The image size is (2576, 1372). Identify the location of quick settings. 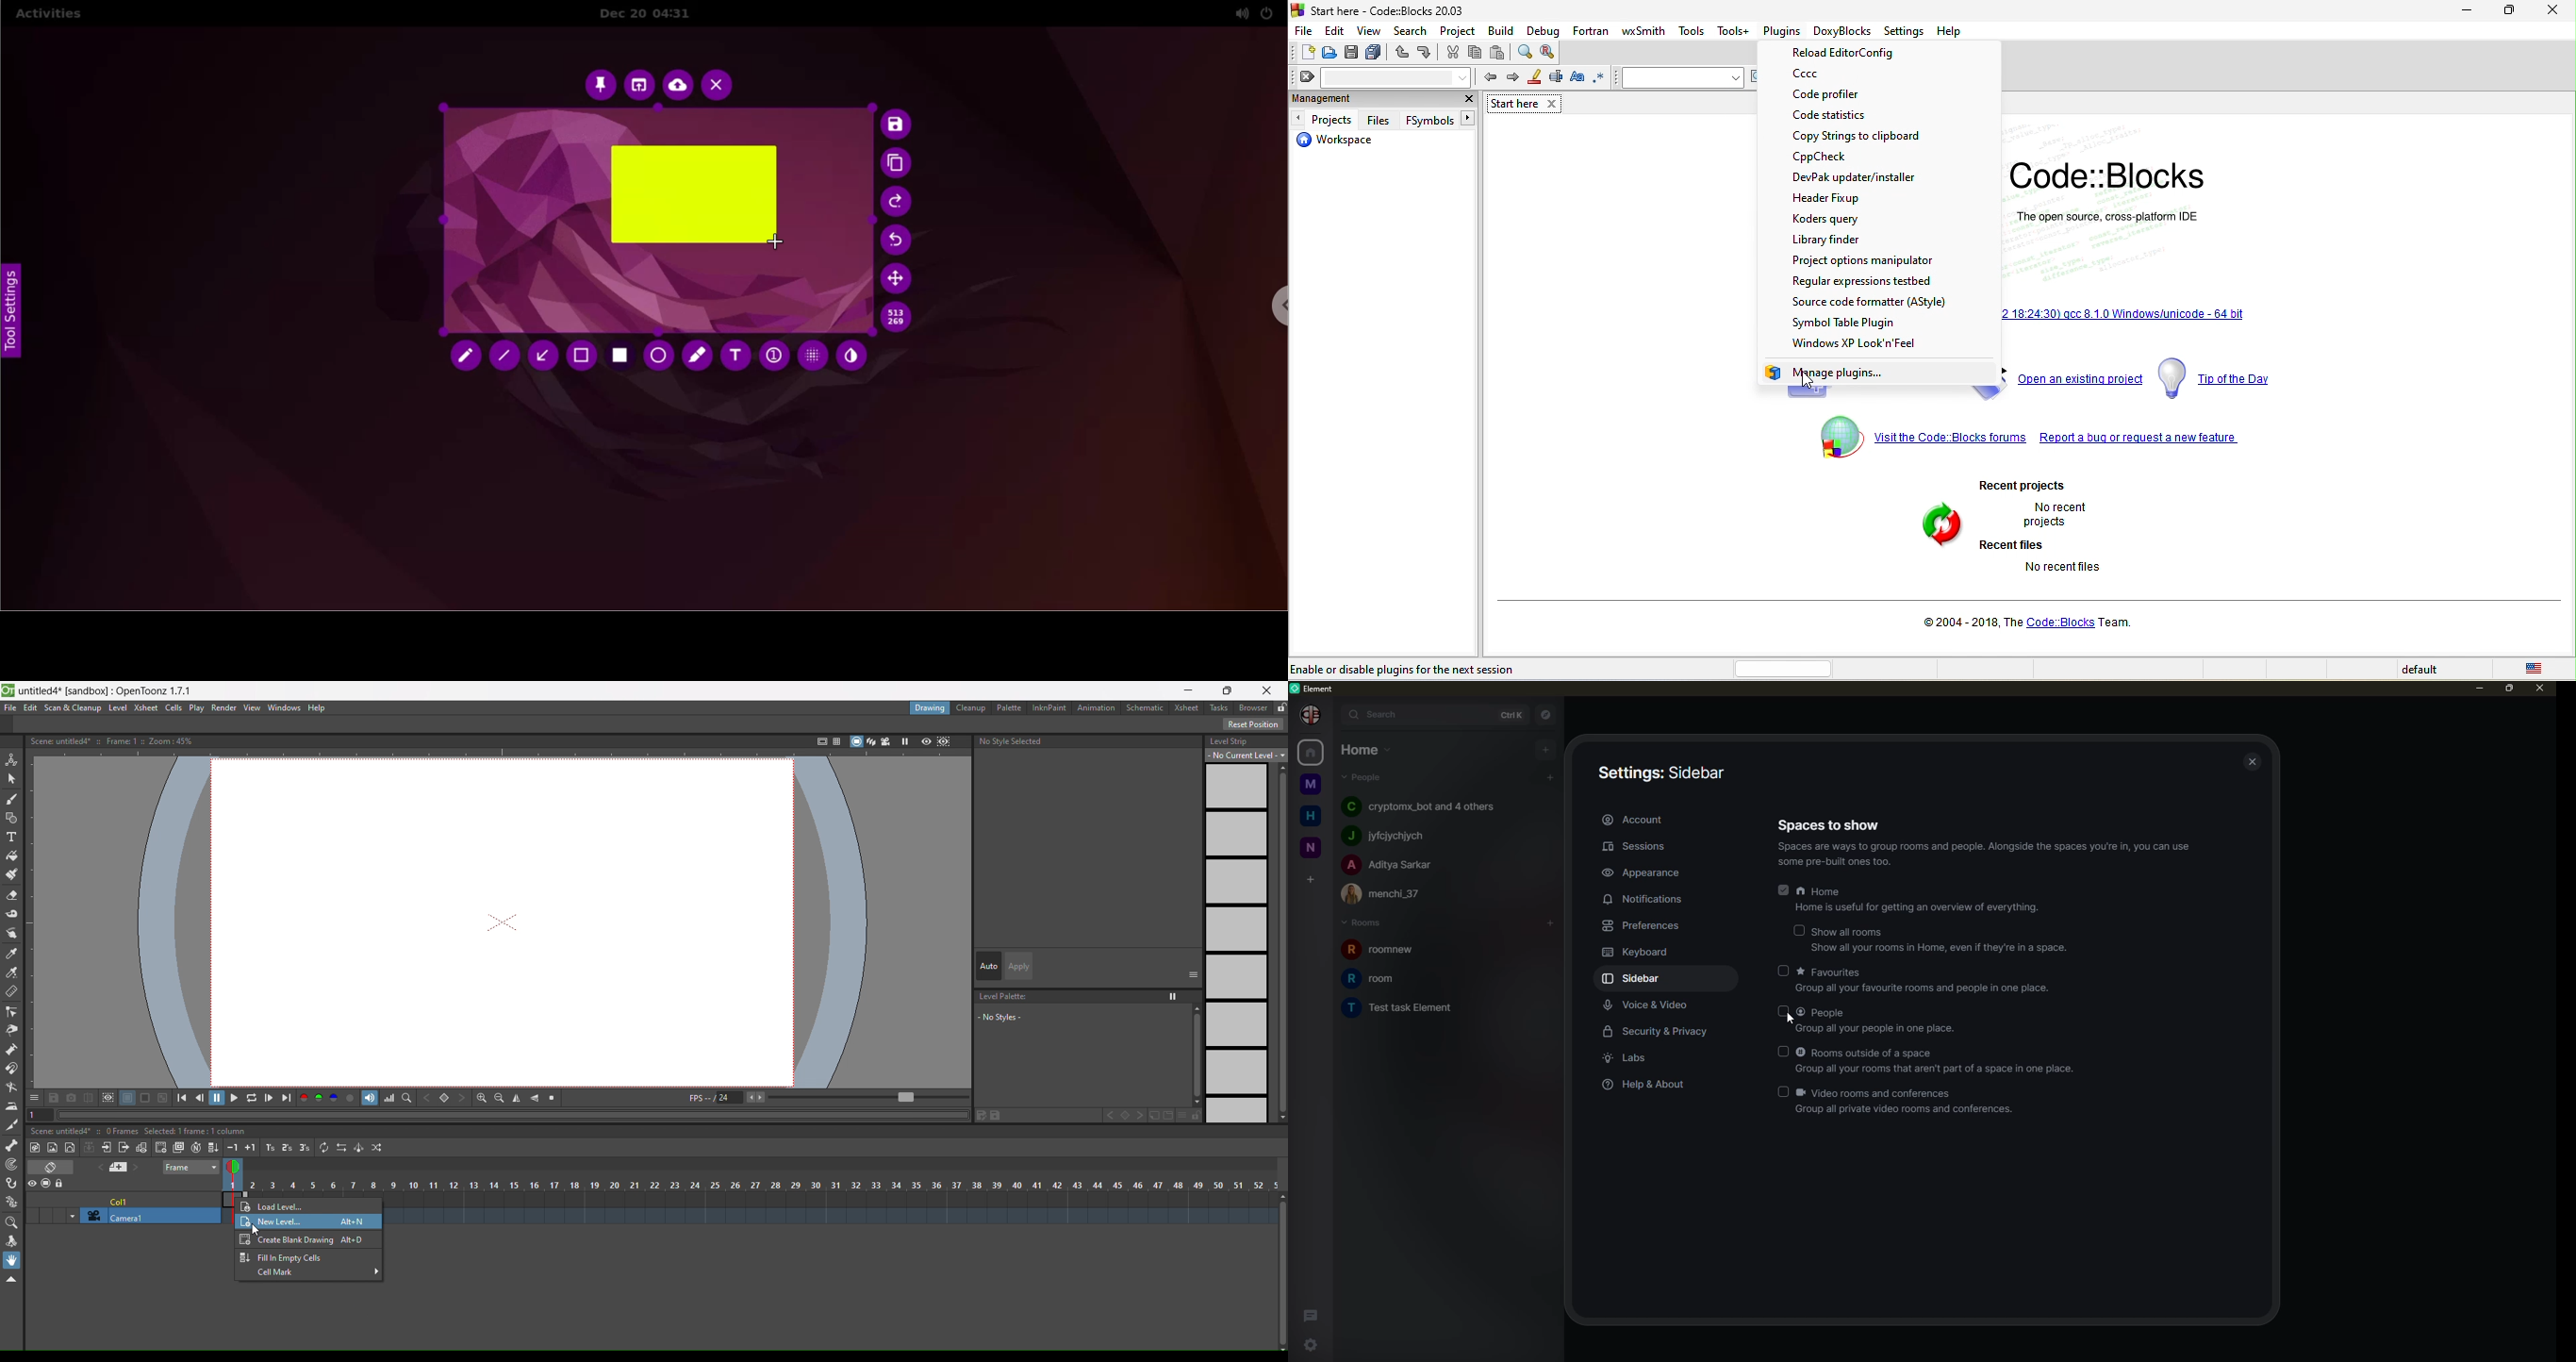
(1309, 1345).